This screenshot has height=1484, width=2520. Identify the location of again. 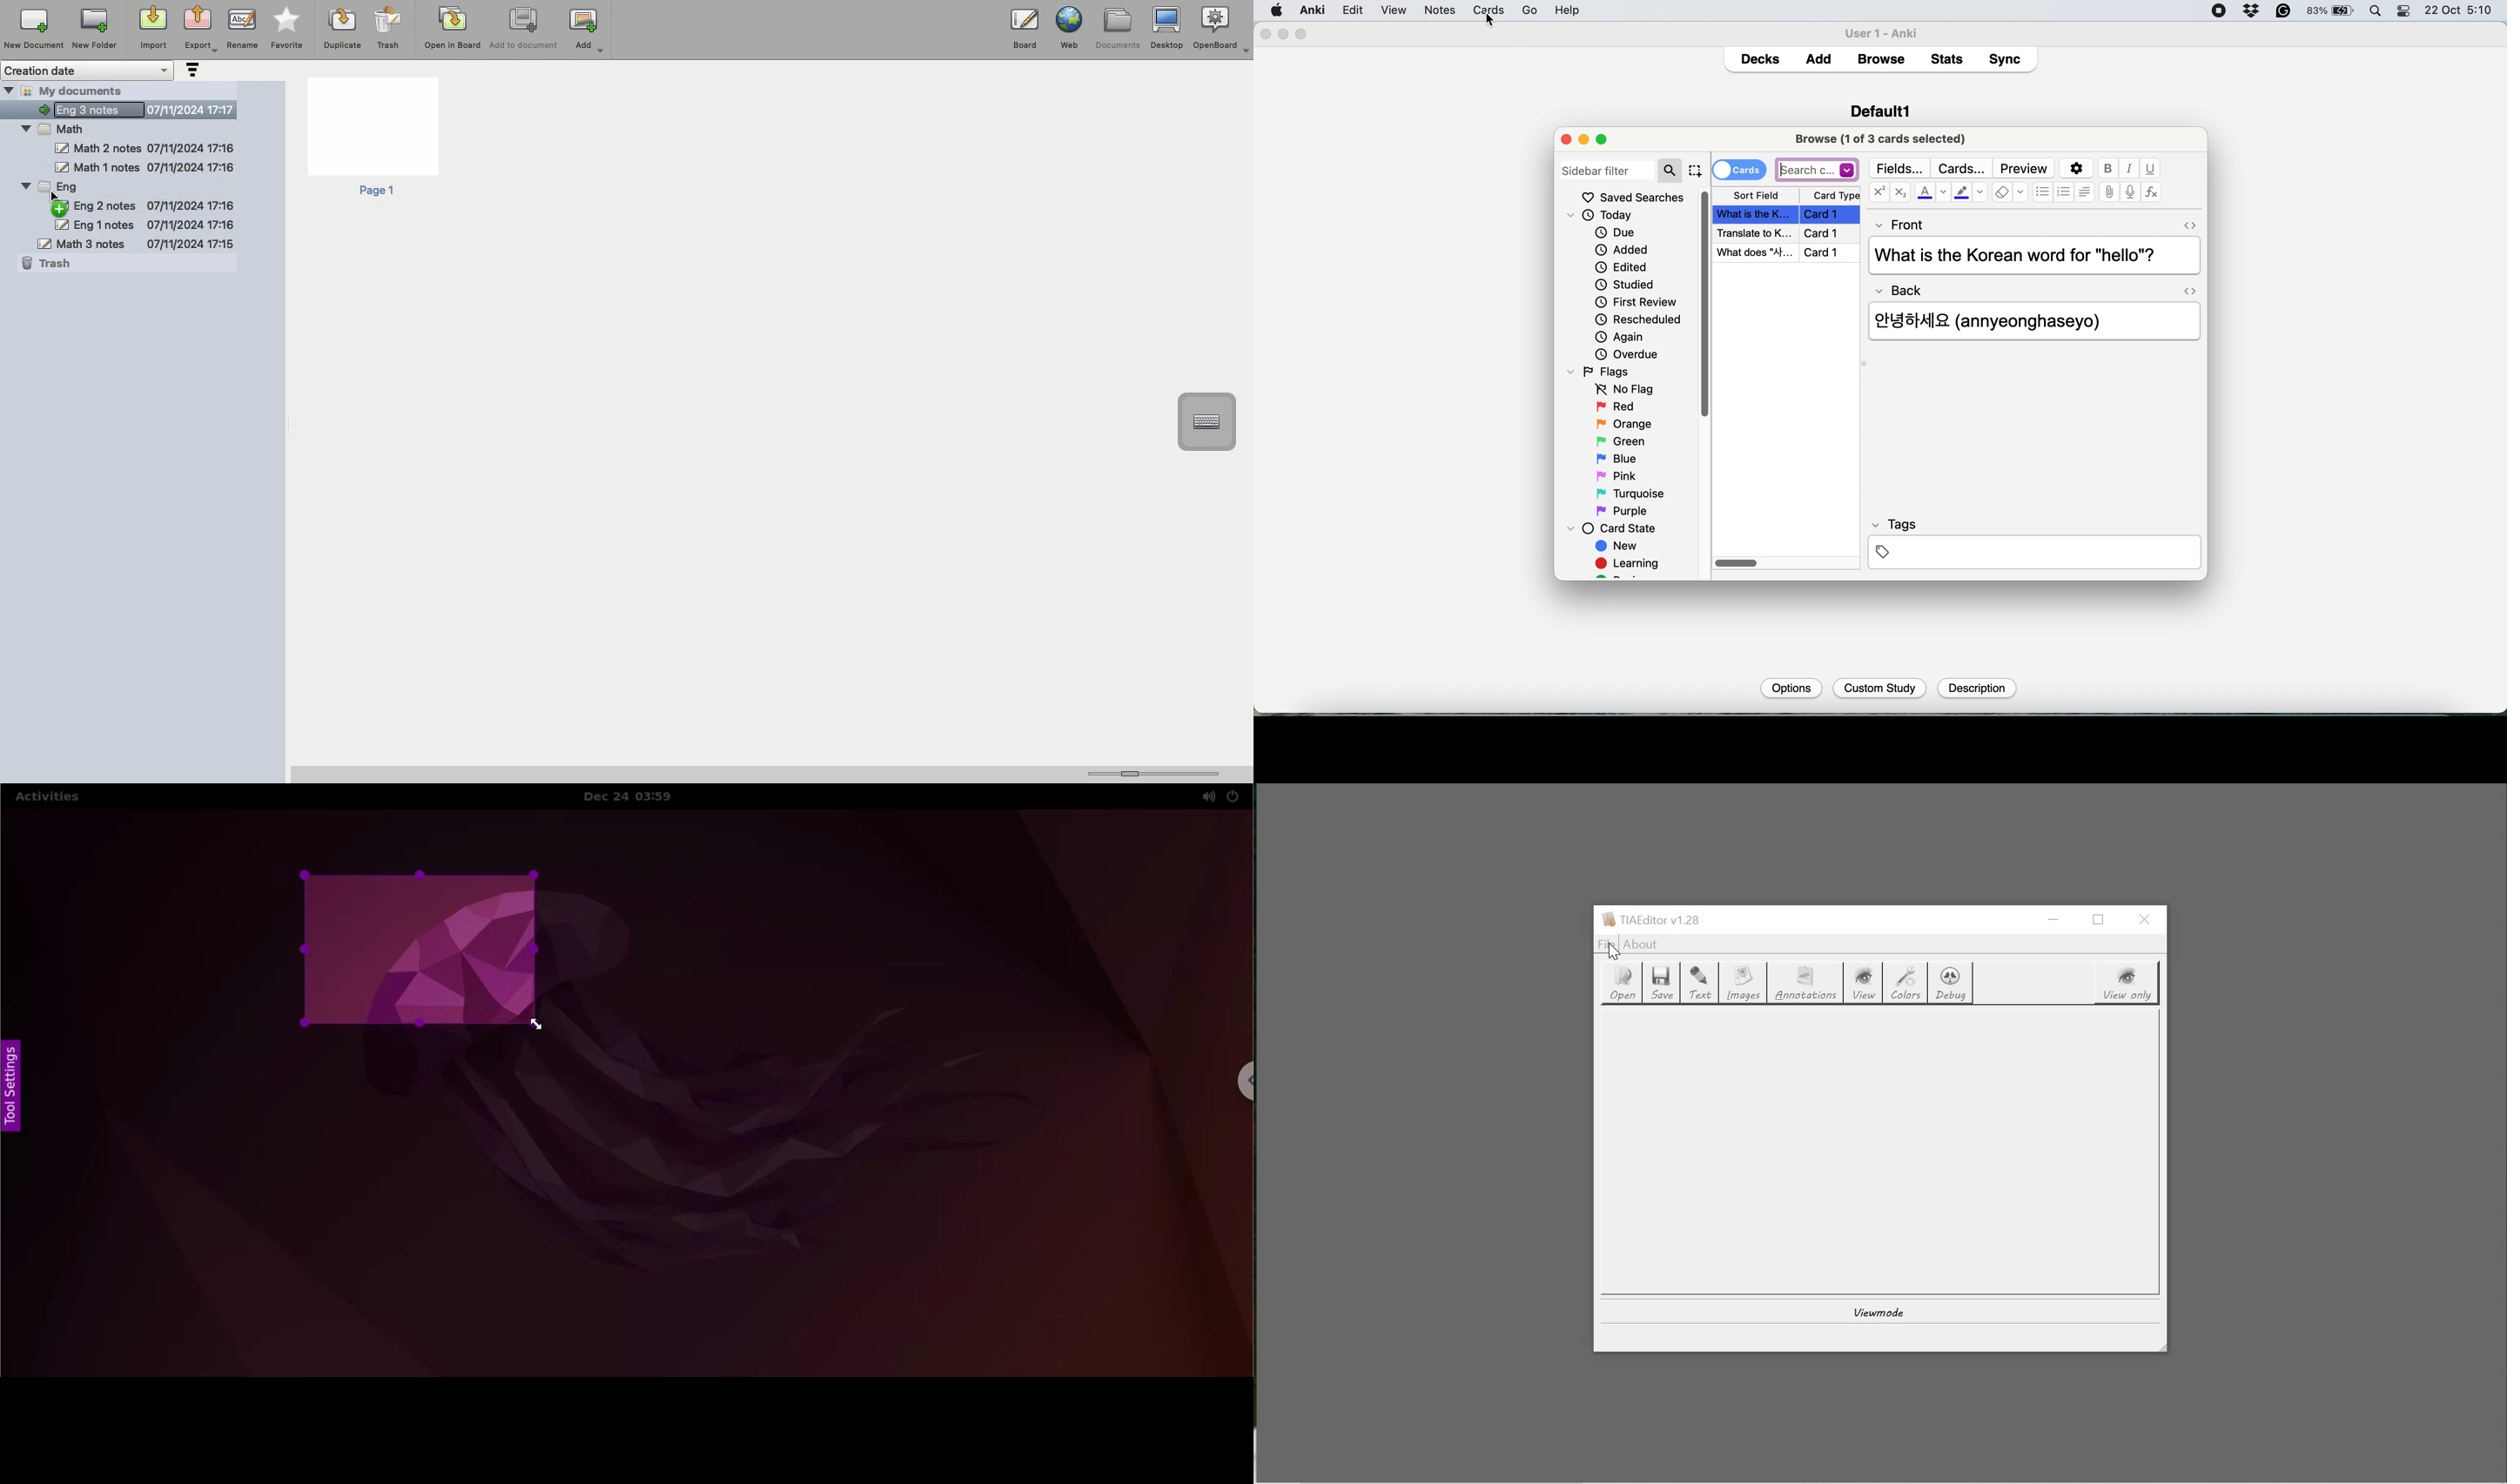
(1620, 338).